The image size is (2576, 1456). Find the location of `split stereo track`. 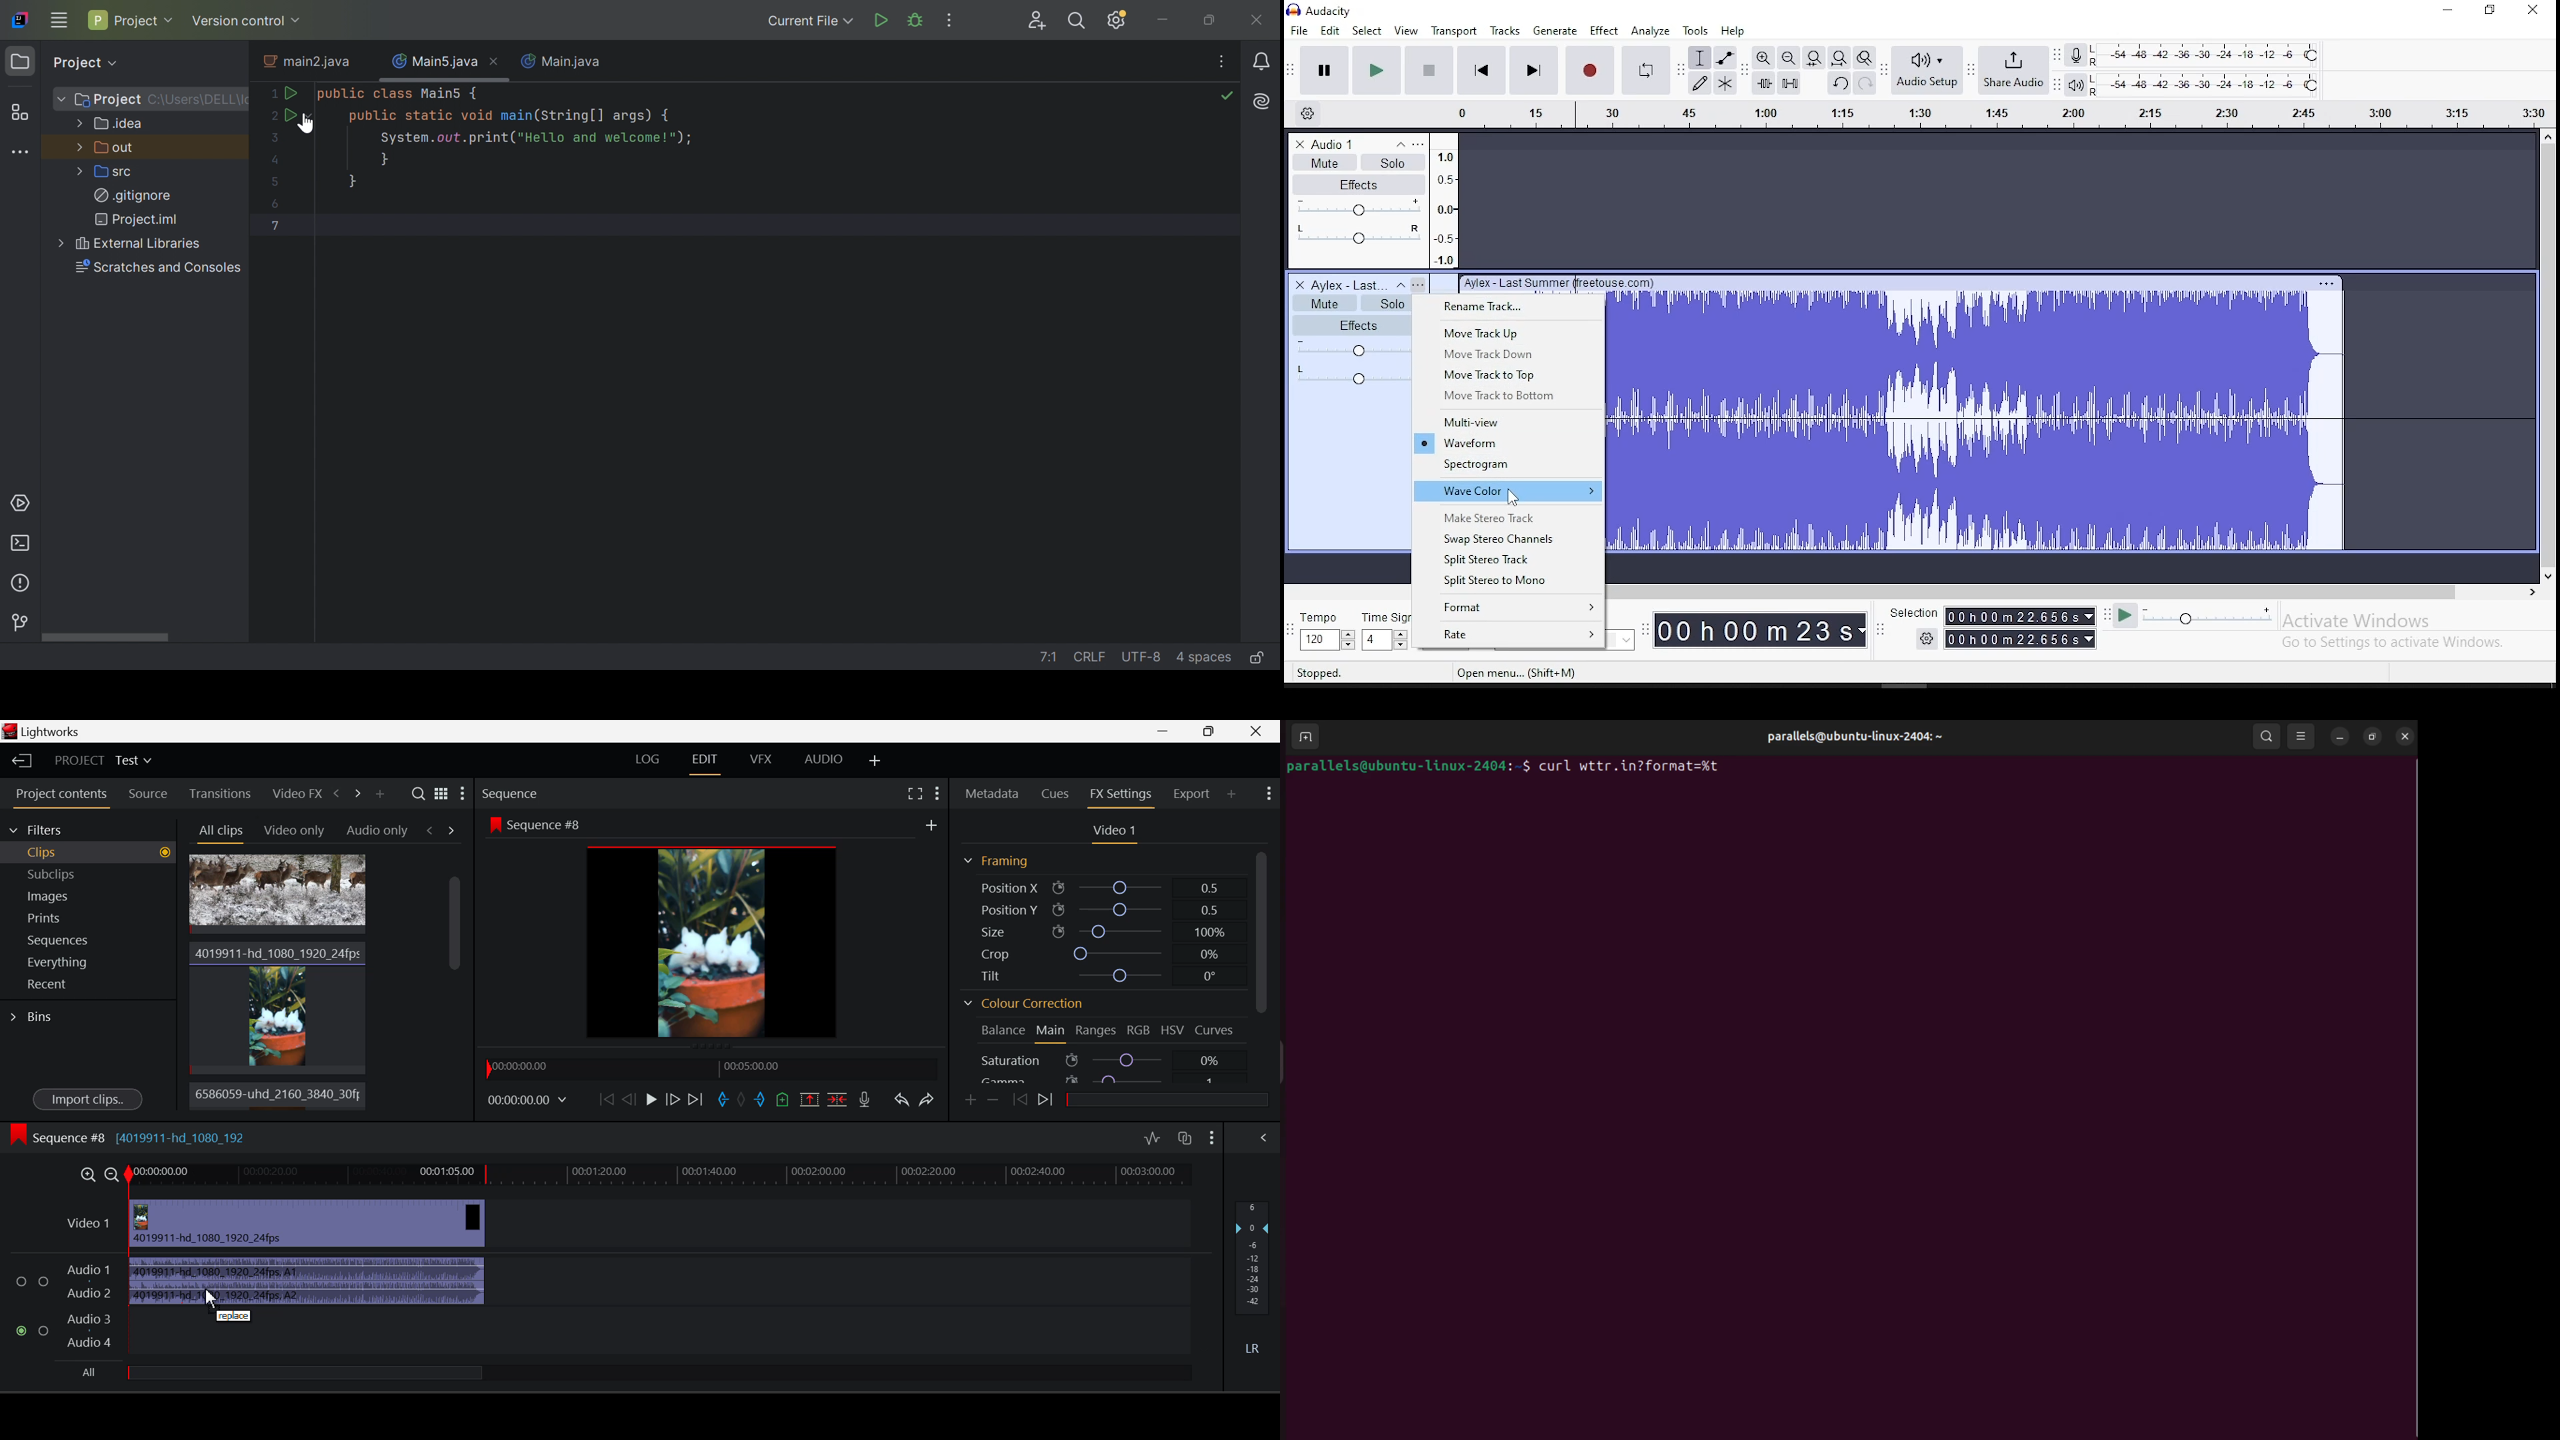

split stereo track is located at coordinates (1510, 558).